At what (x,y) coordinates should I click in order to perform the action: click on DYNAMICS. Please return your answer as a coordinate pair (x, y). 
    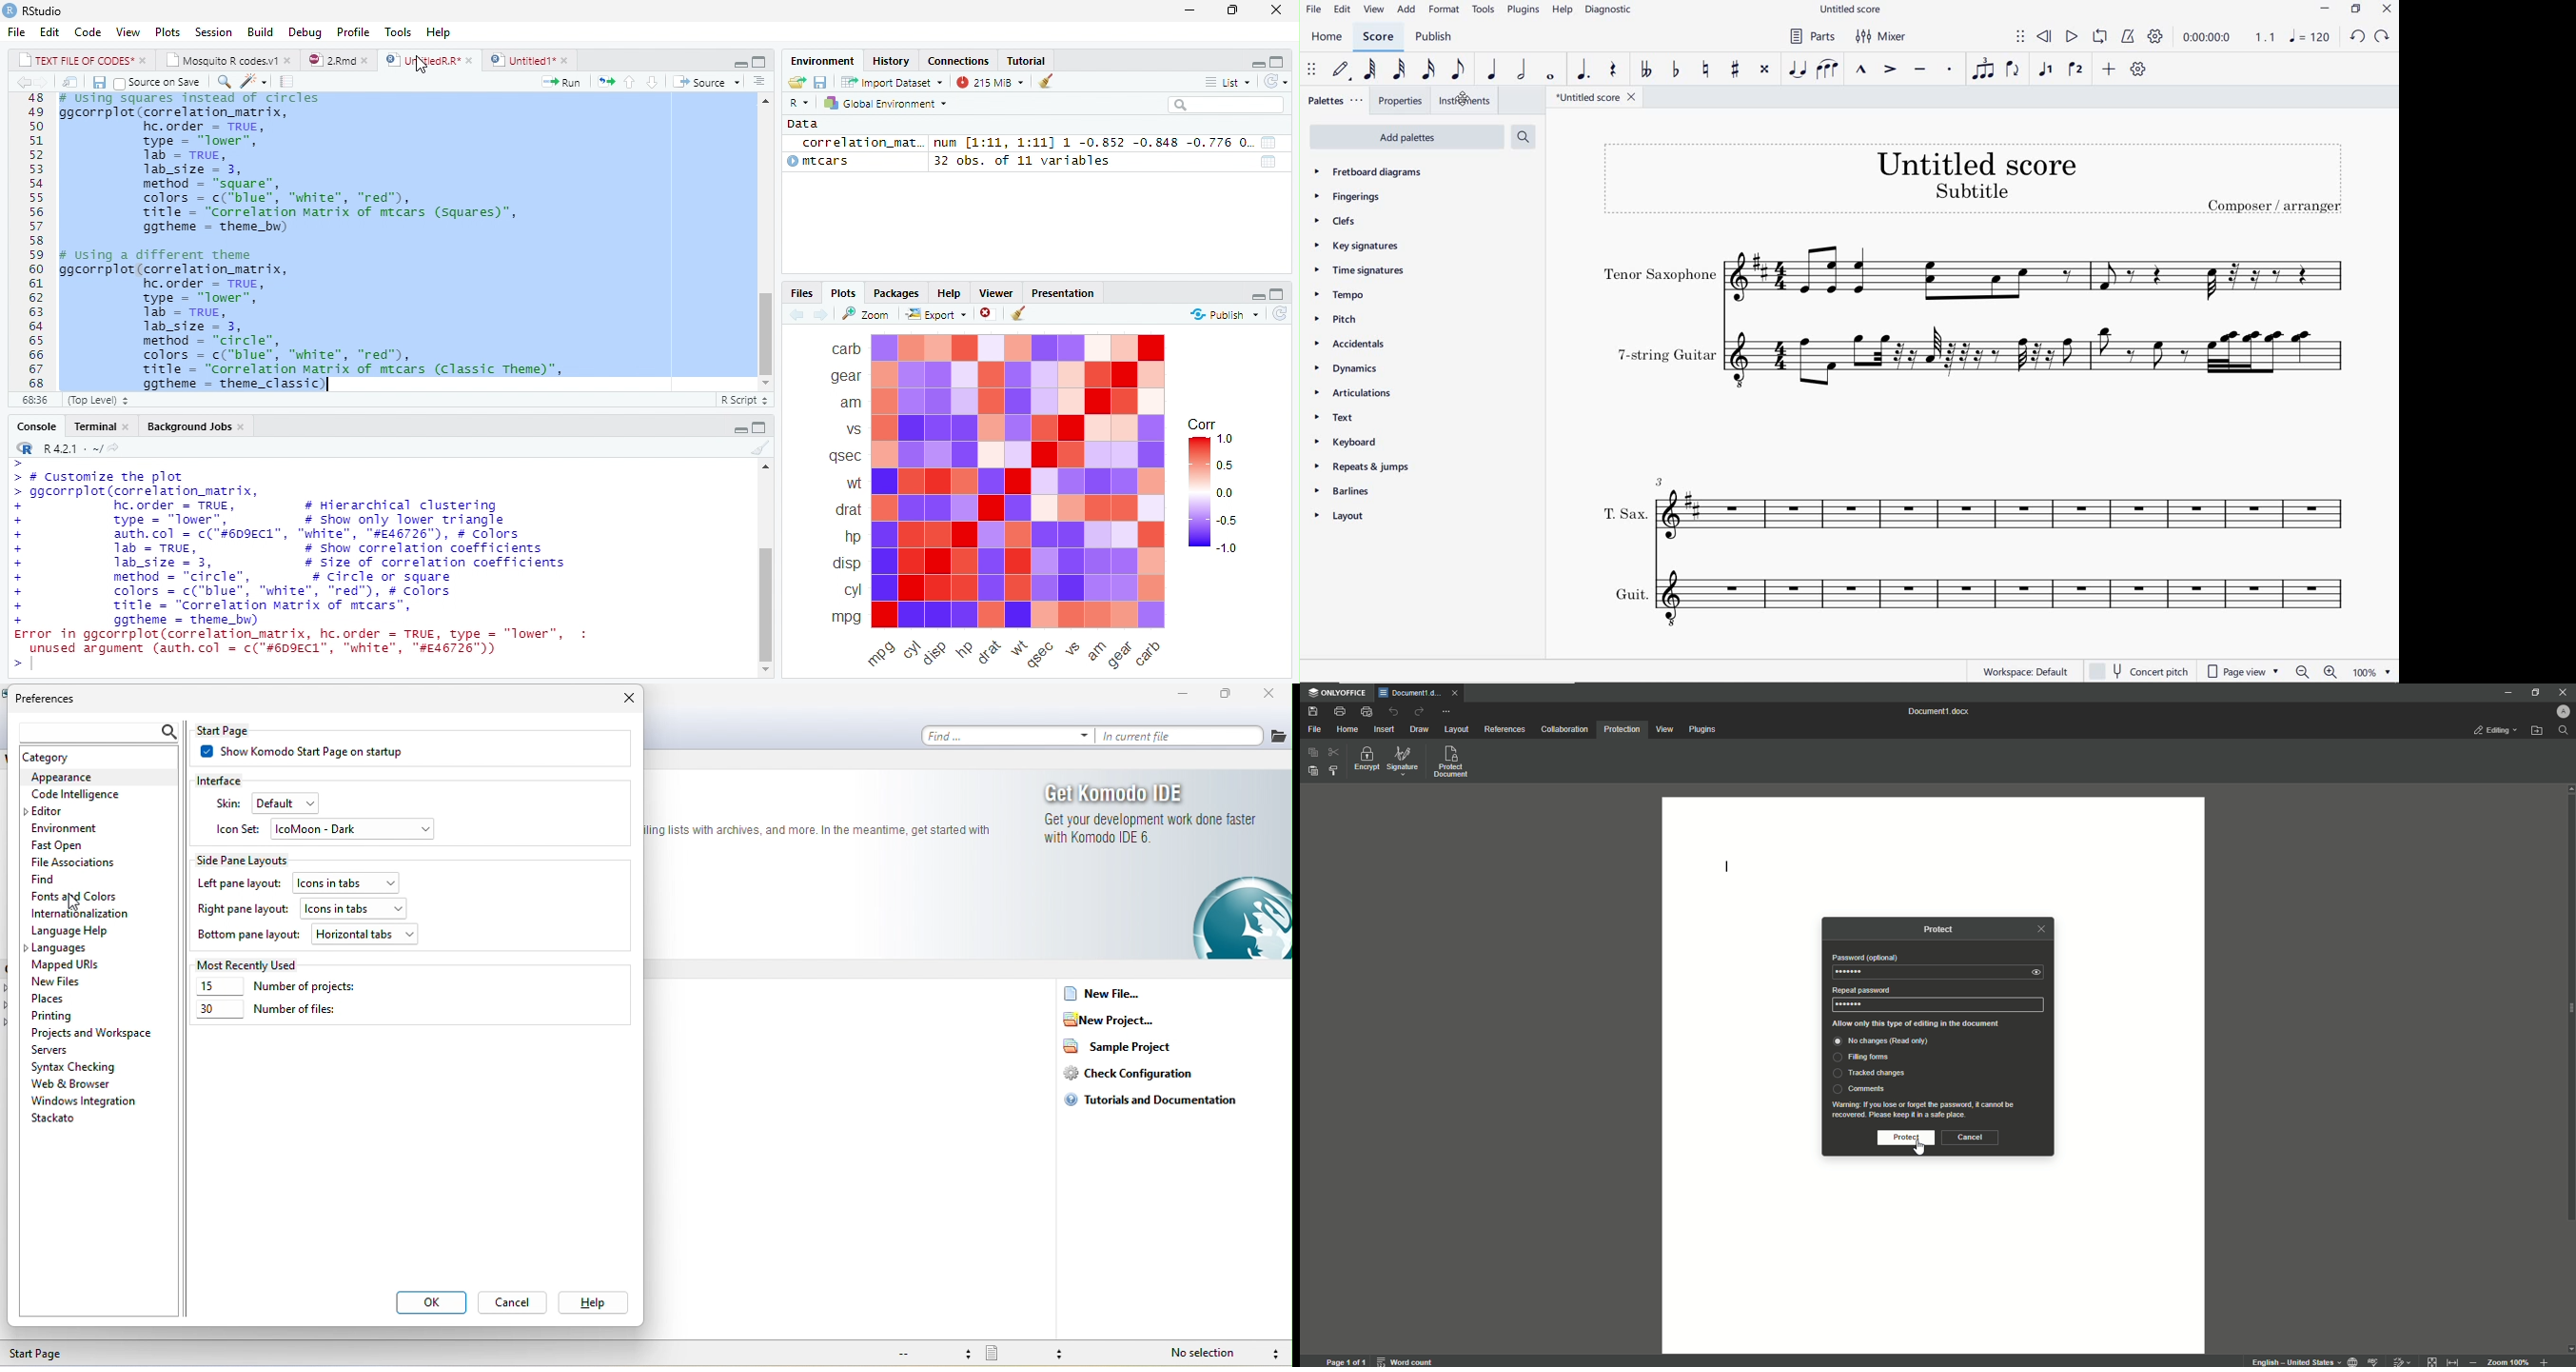
    Looking at the image, I should click on (1346, 369).